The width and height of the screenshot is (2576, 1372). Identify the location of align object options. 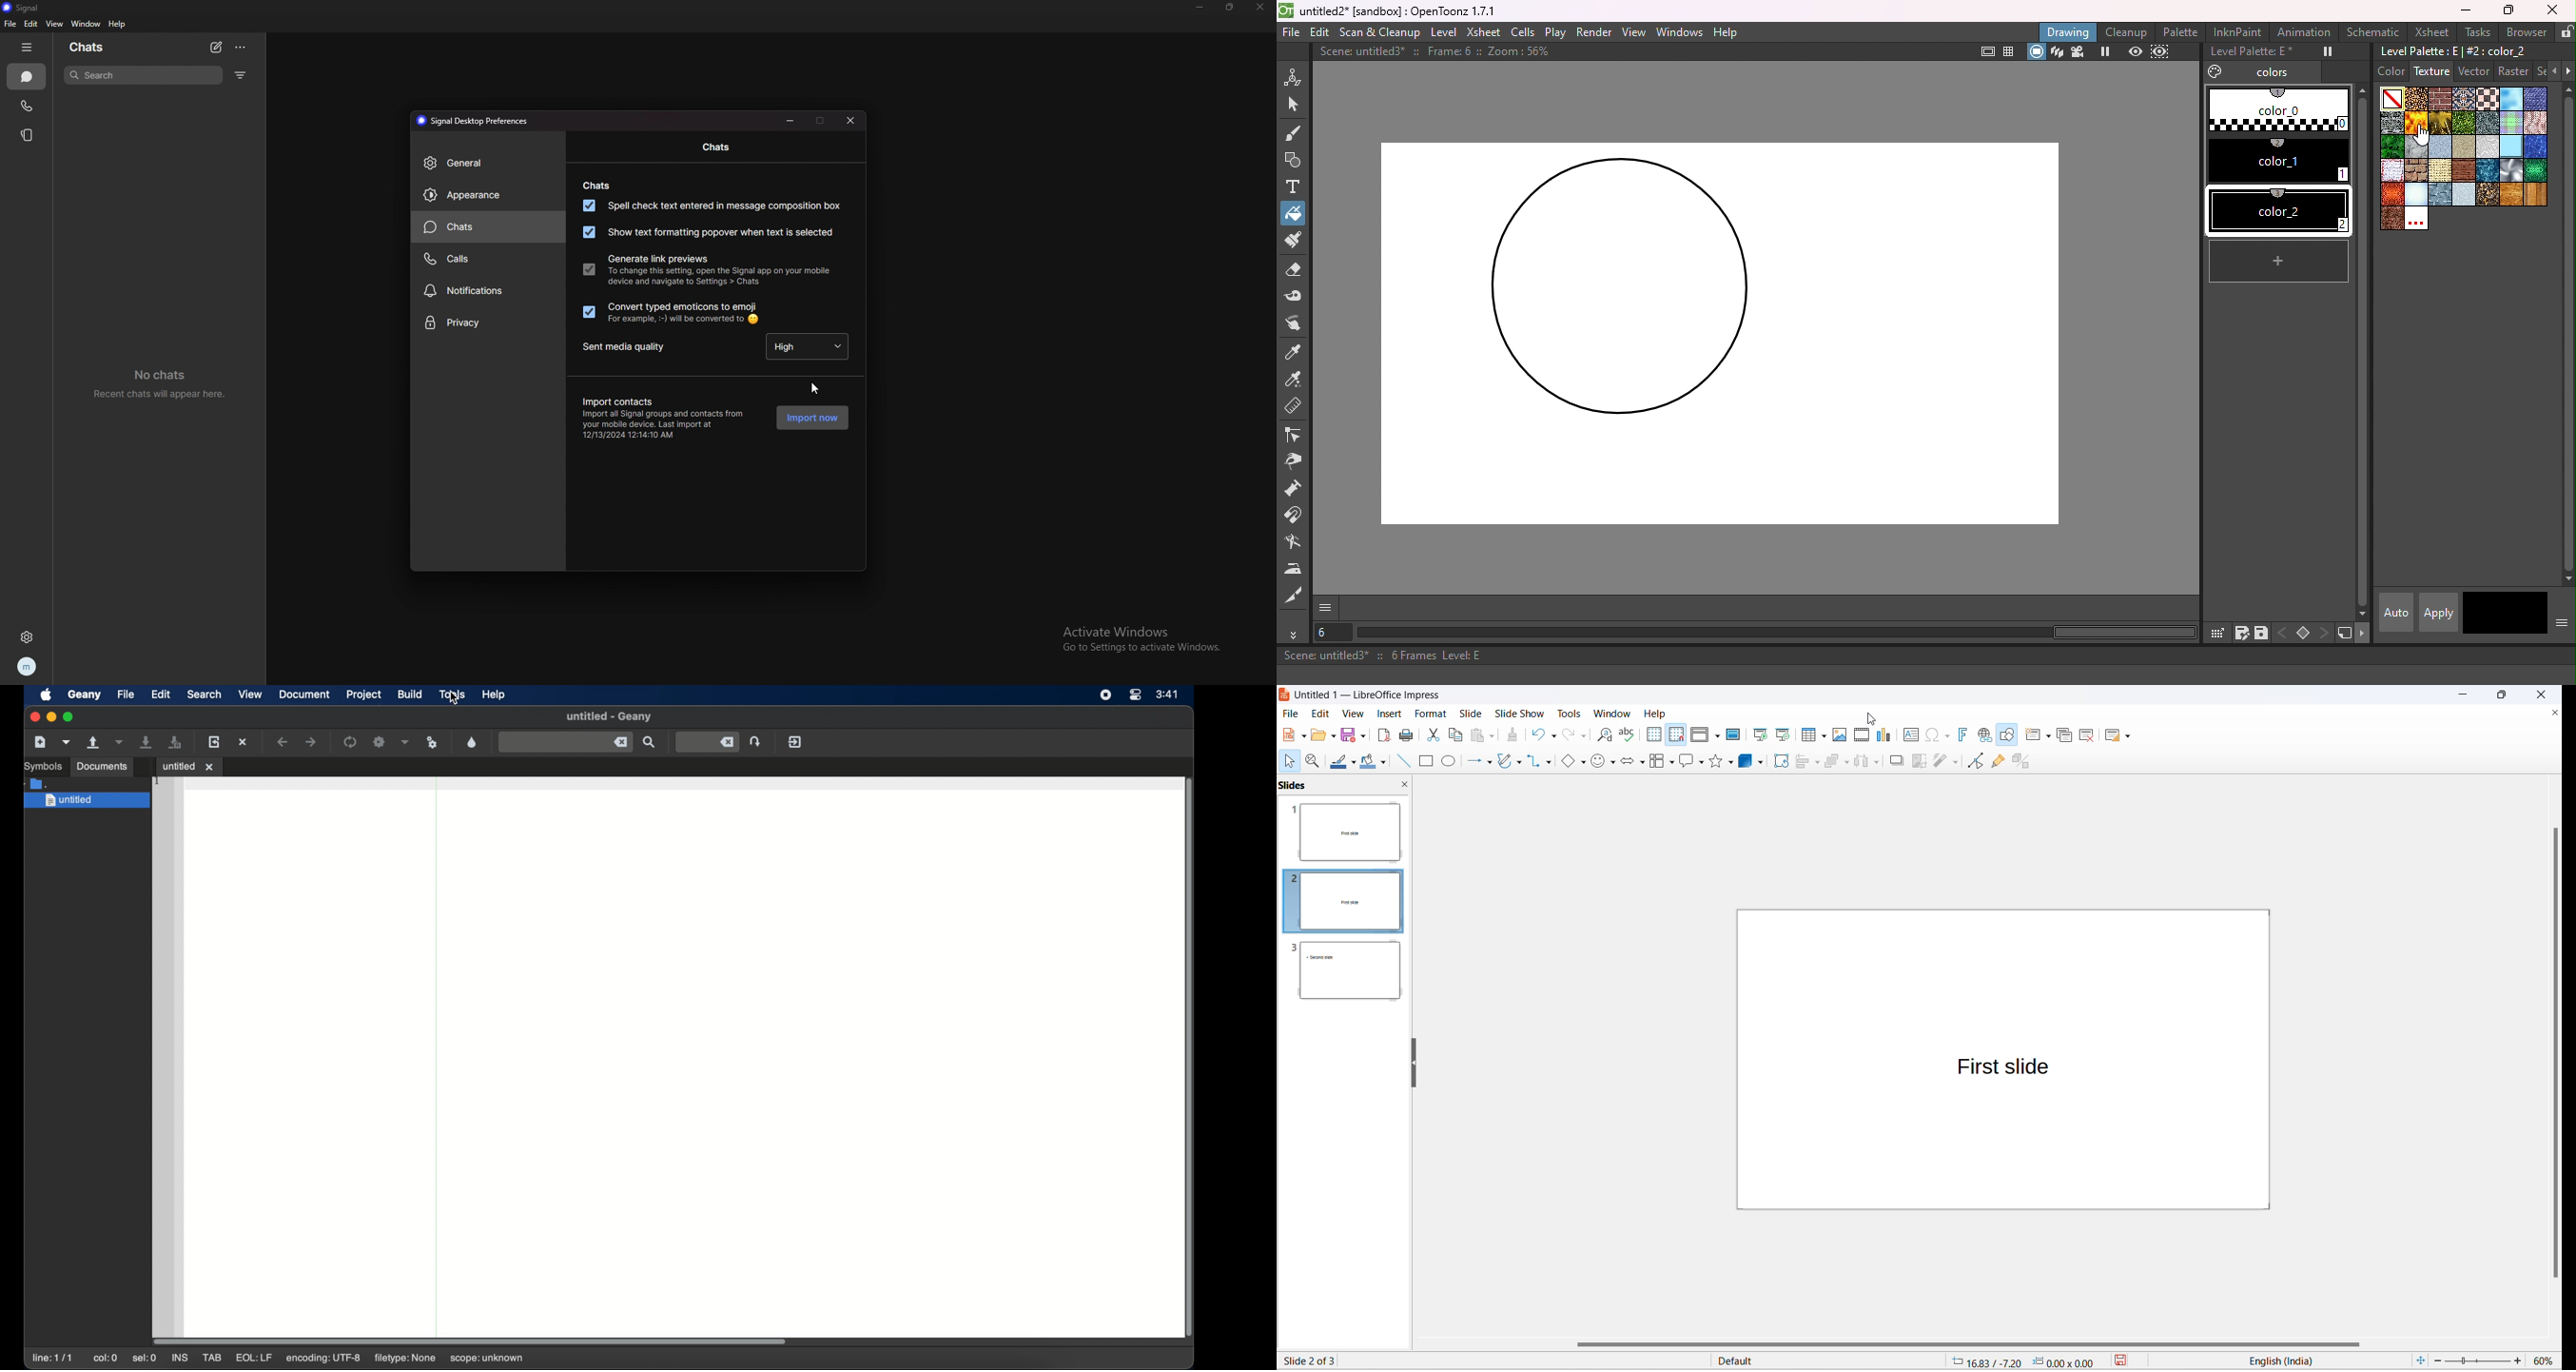
(1815, 762).